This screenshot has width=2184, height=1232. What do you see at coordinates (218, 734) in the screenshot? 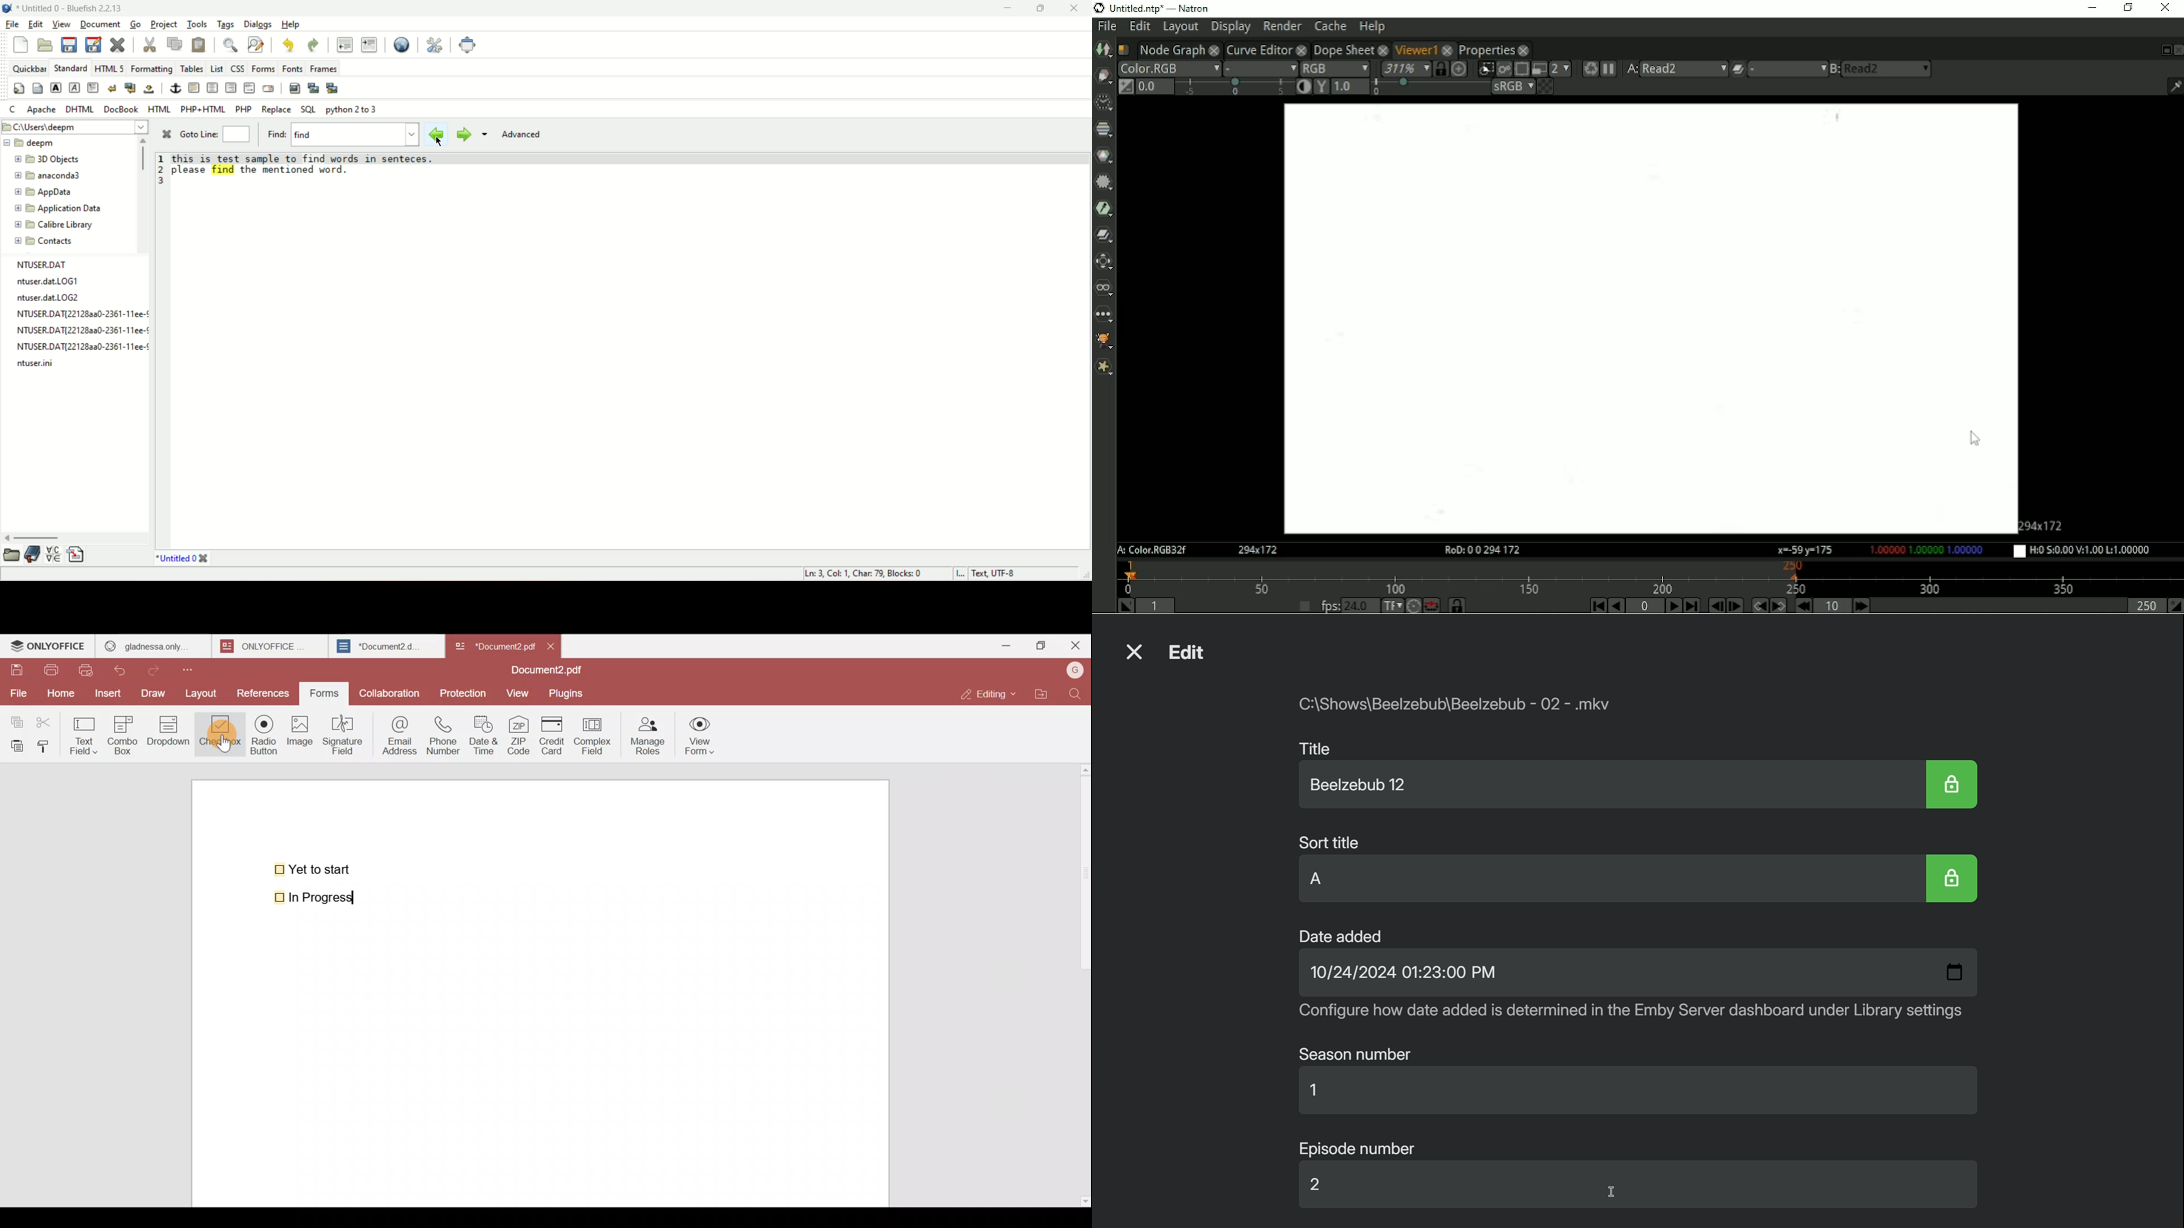
I see `Checkbox` at bounding box center [218, 734].